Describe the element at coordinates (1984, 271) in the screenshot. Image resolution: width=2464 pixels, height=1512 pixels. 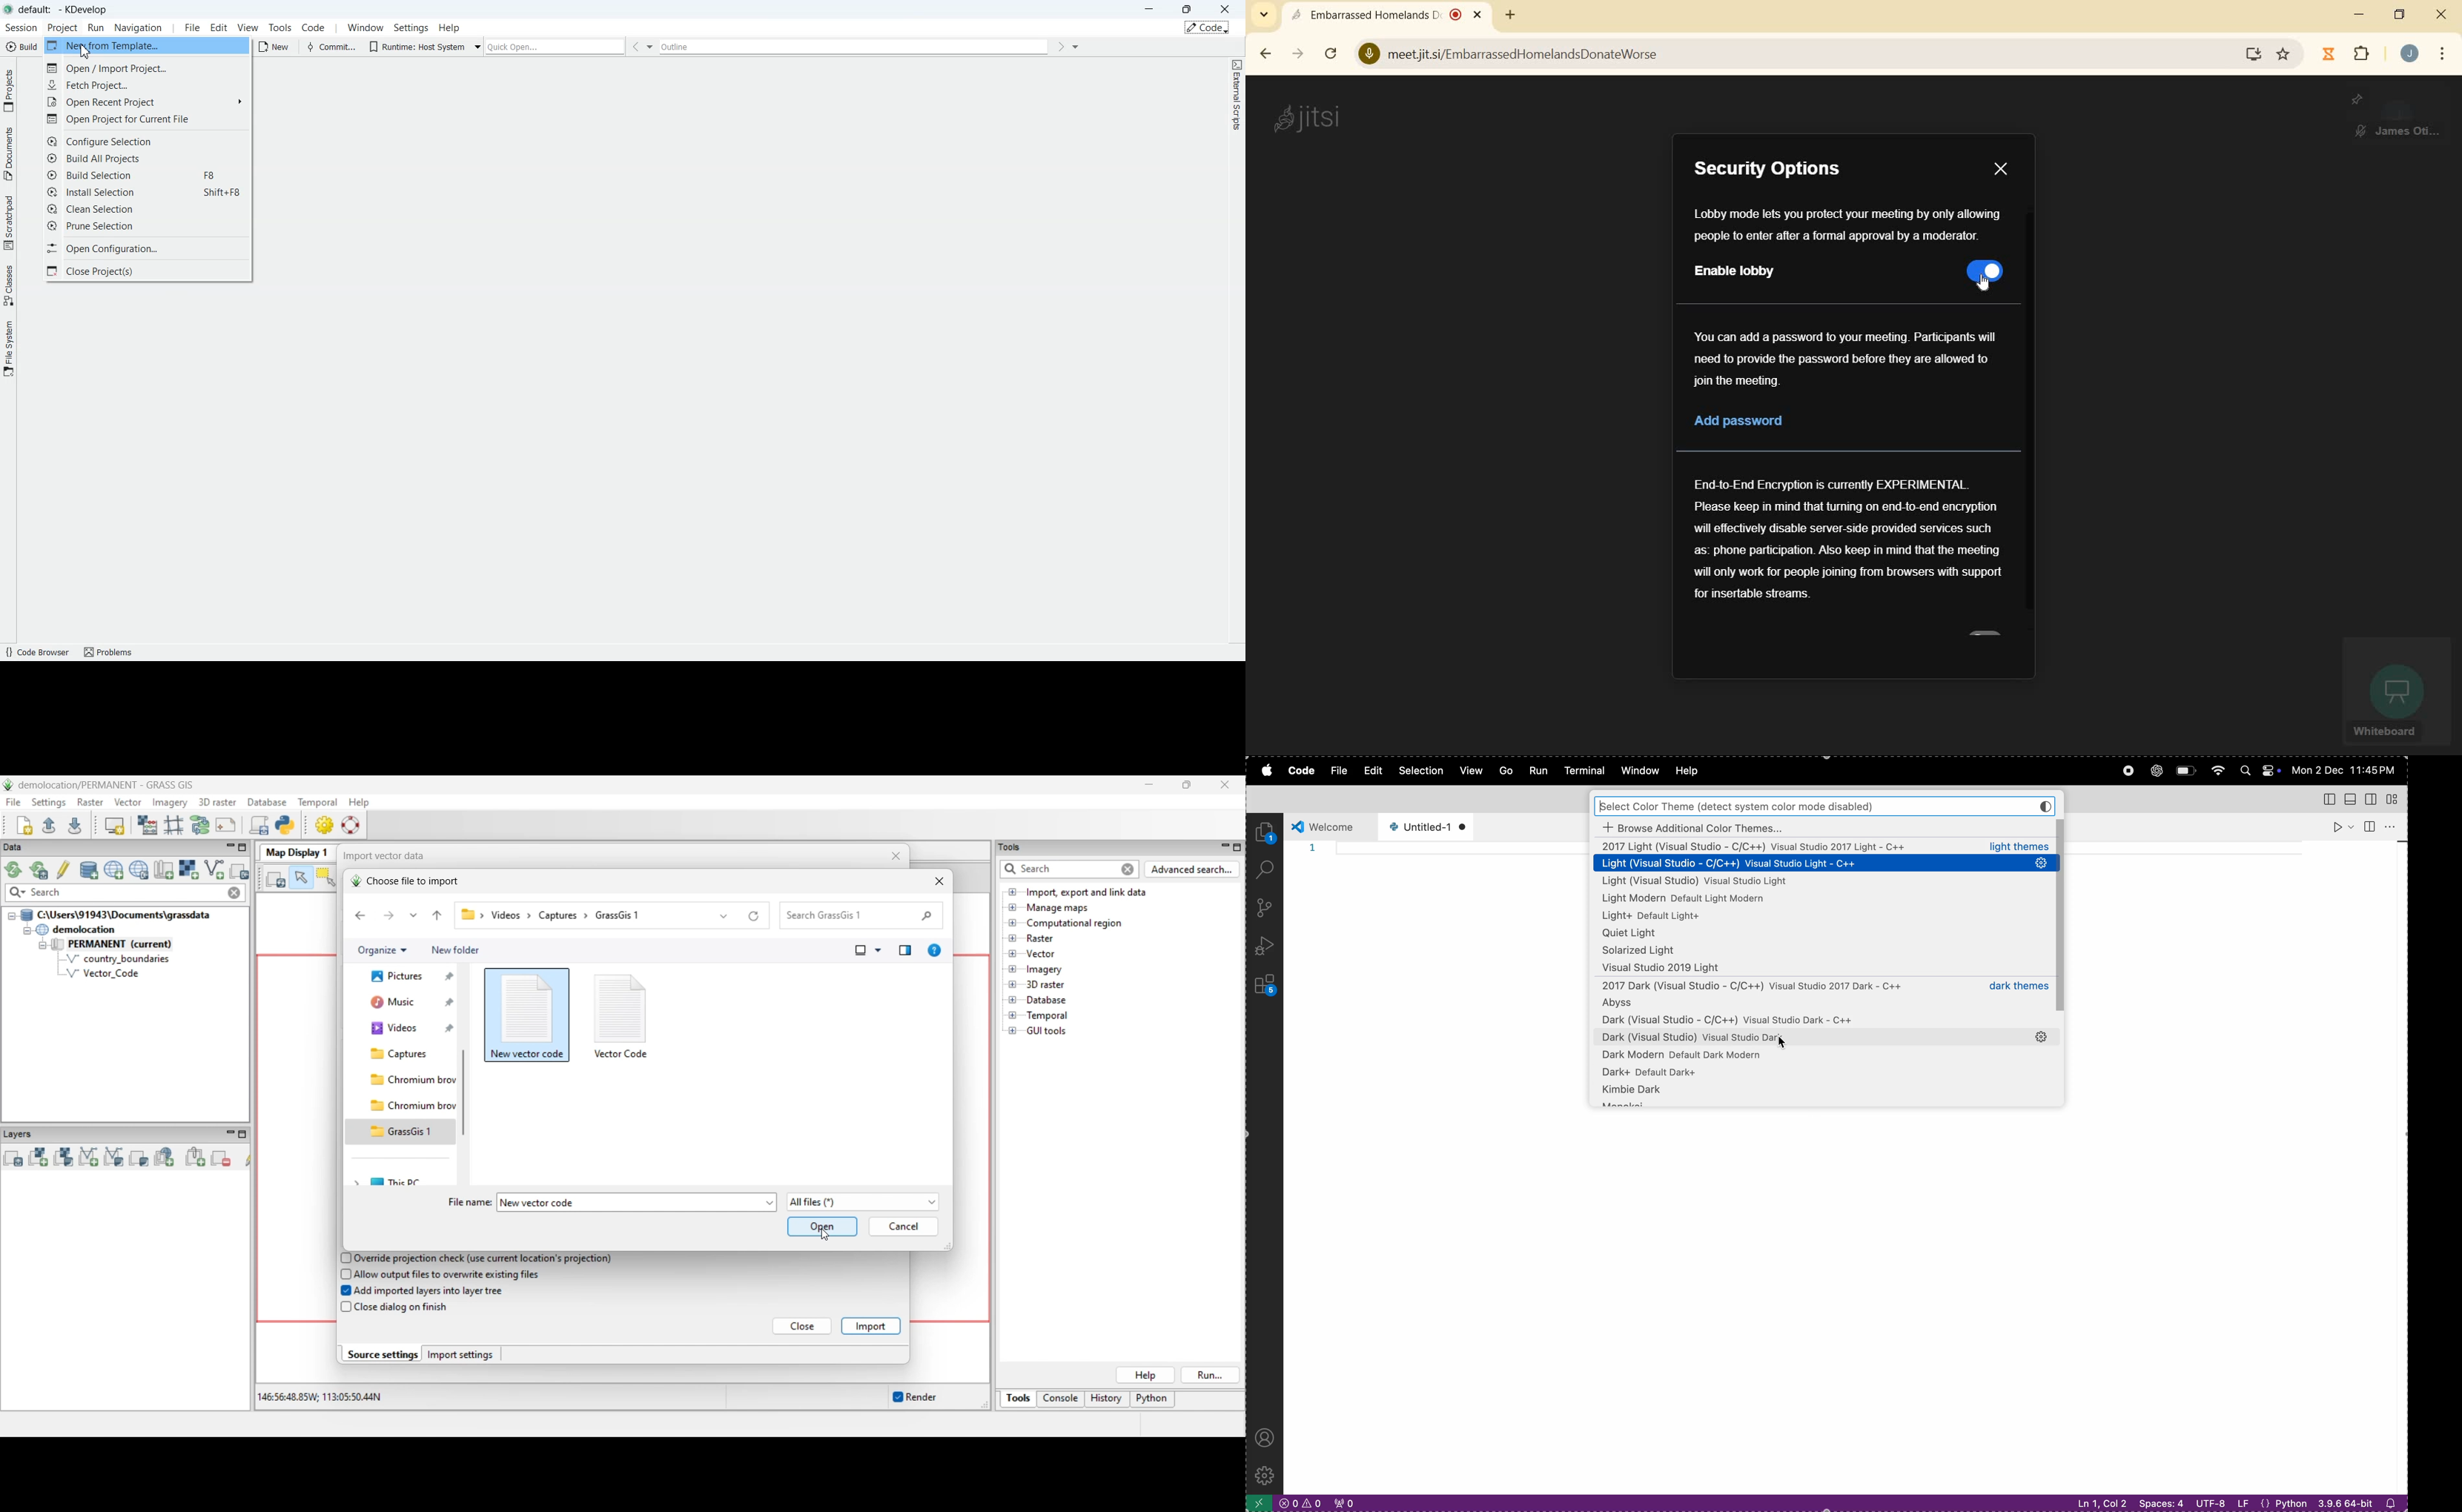
I see `toggle` at that location.